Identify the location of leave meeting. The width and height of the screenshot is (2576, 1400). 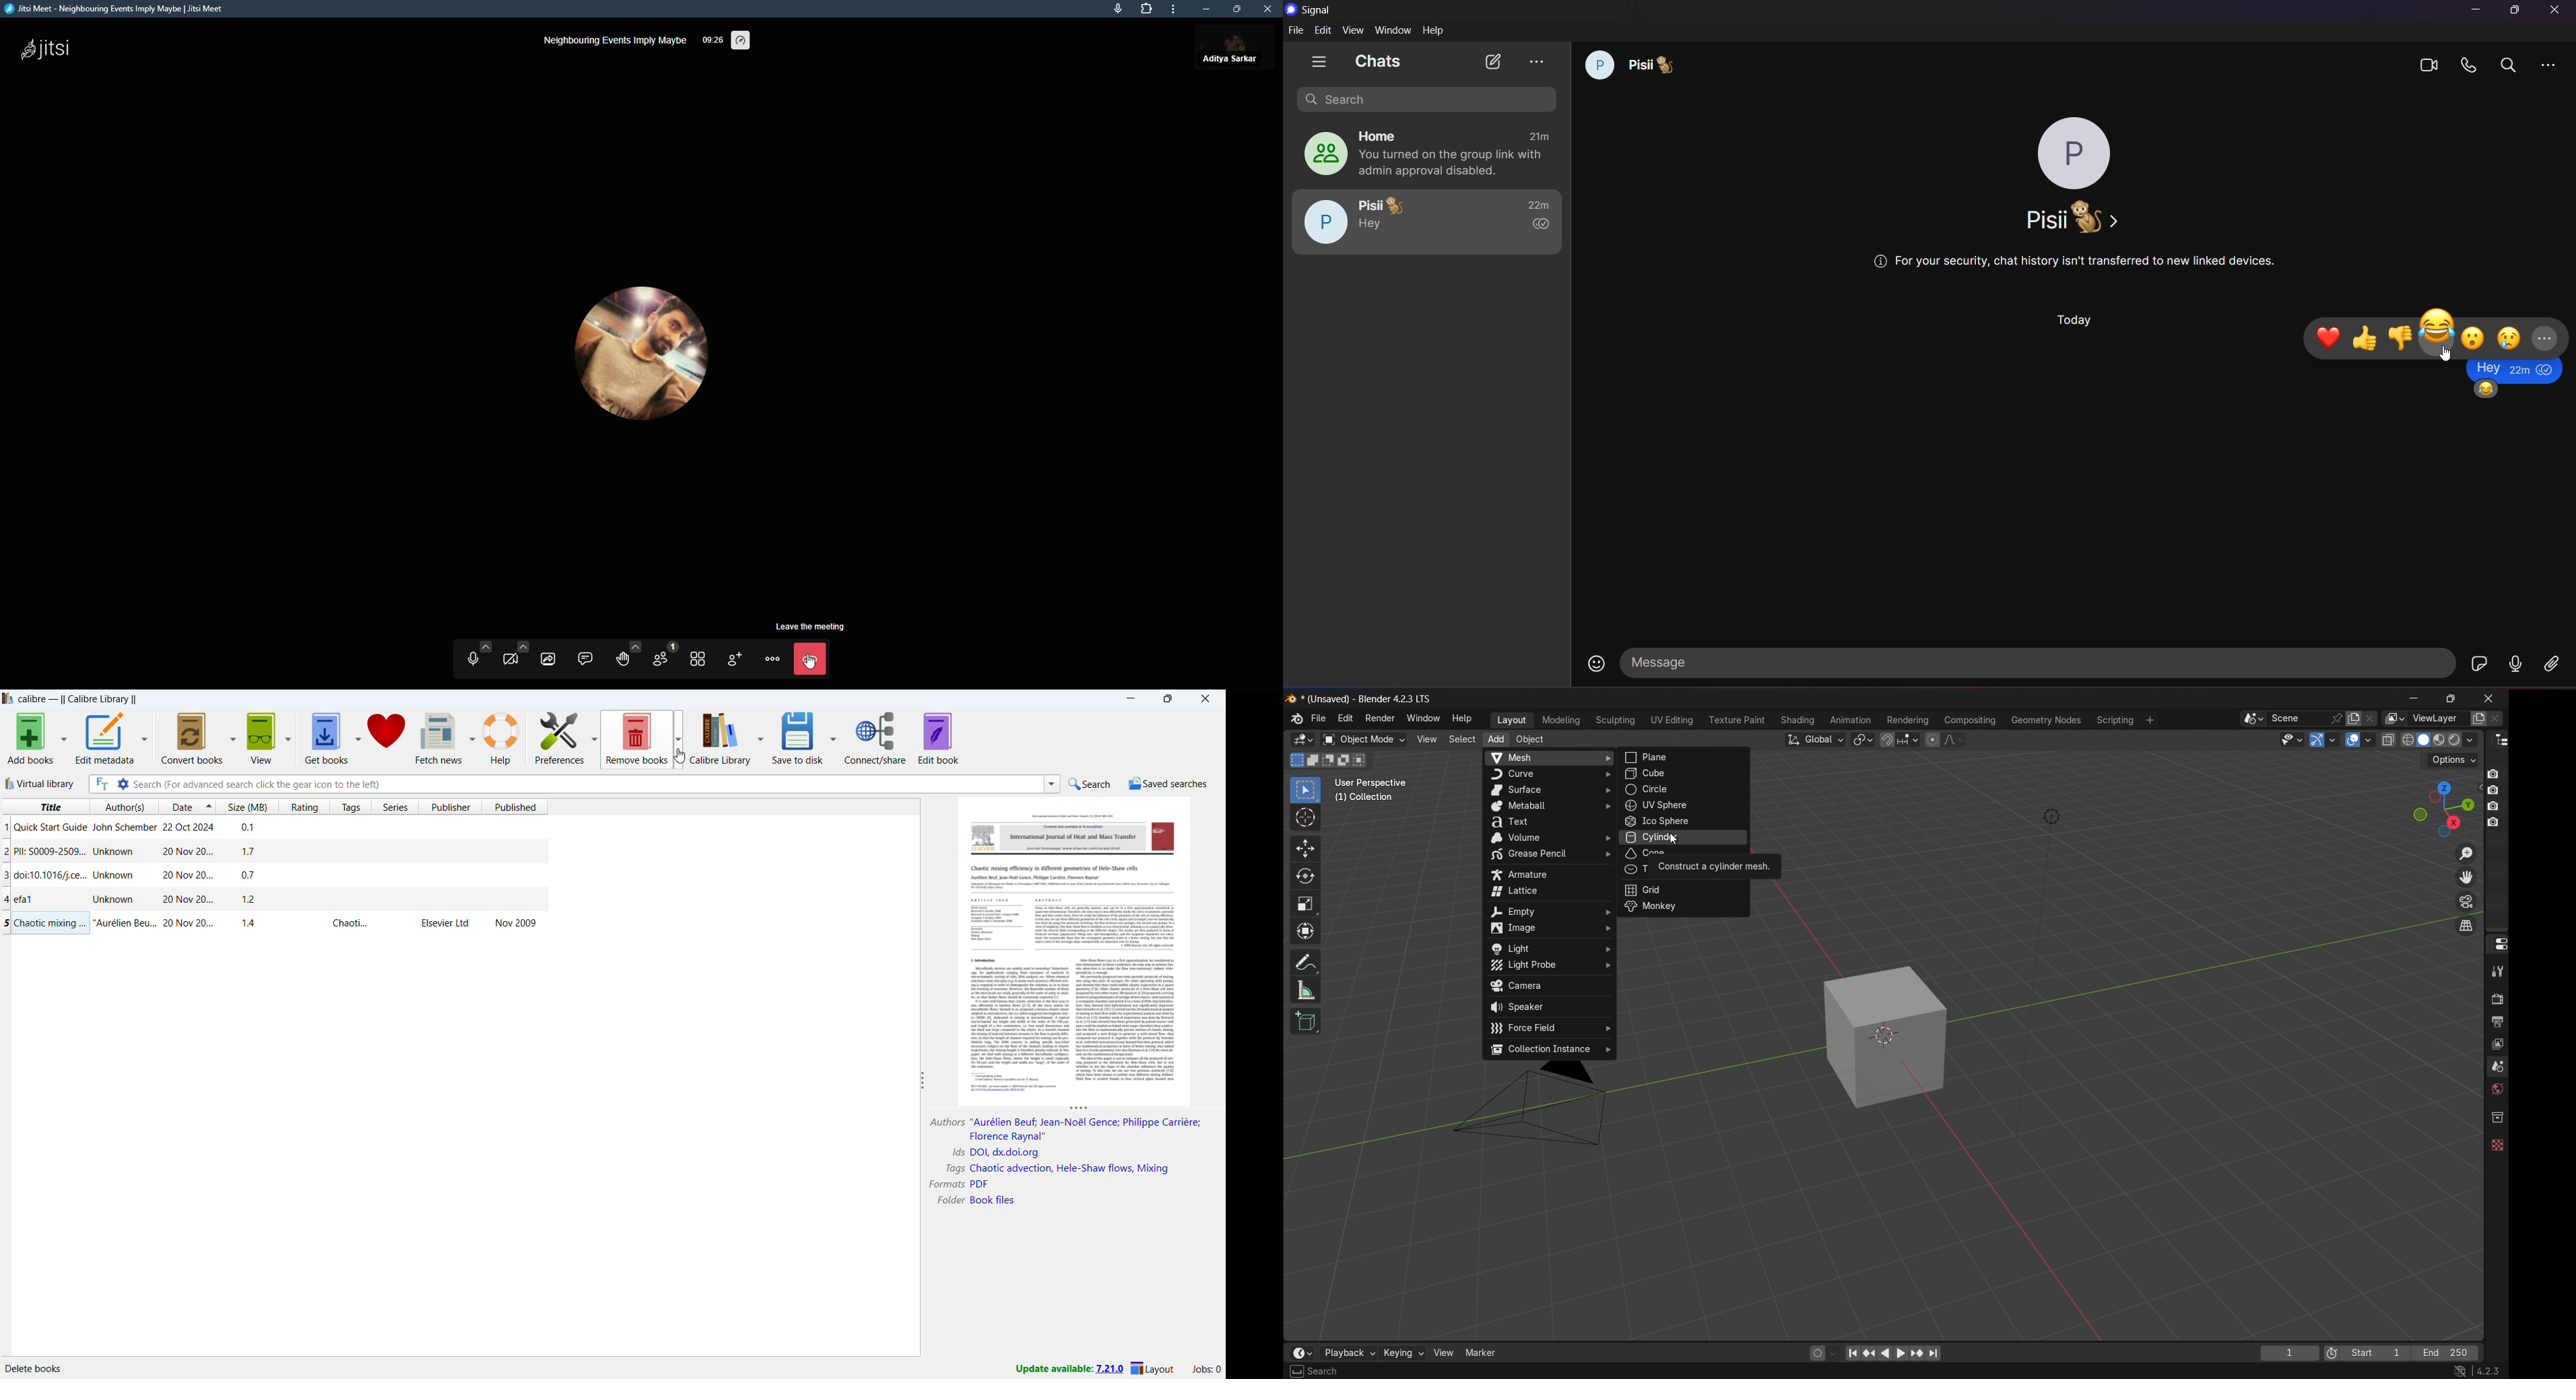
(811, 660).